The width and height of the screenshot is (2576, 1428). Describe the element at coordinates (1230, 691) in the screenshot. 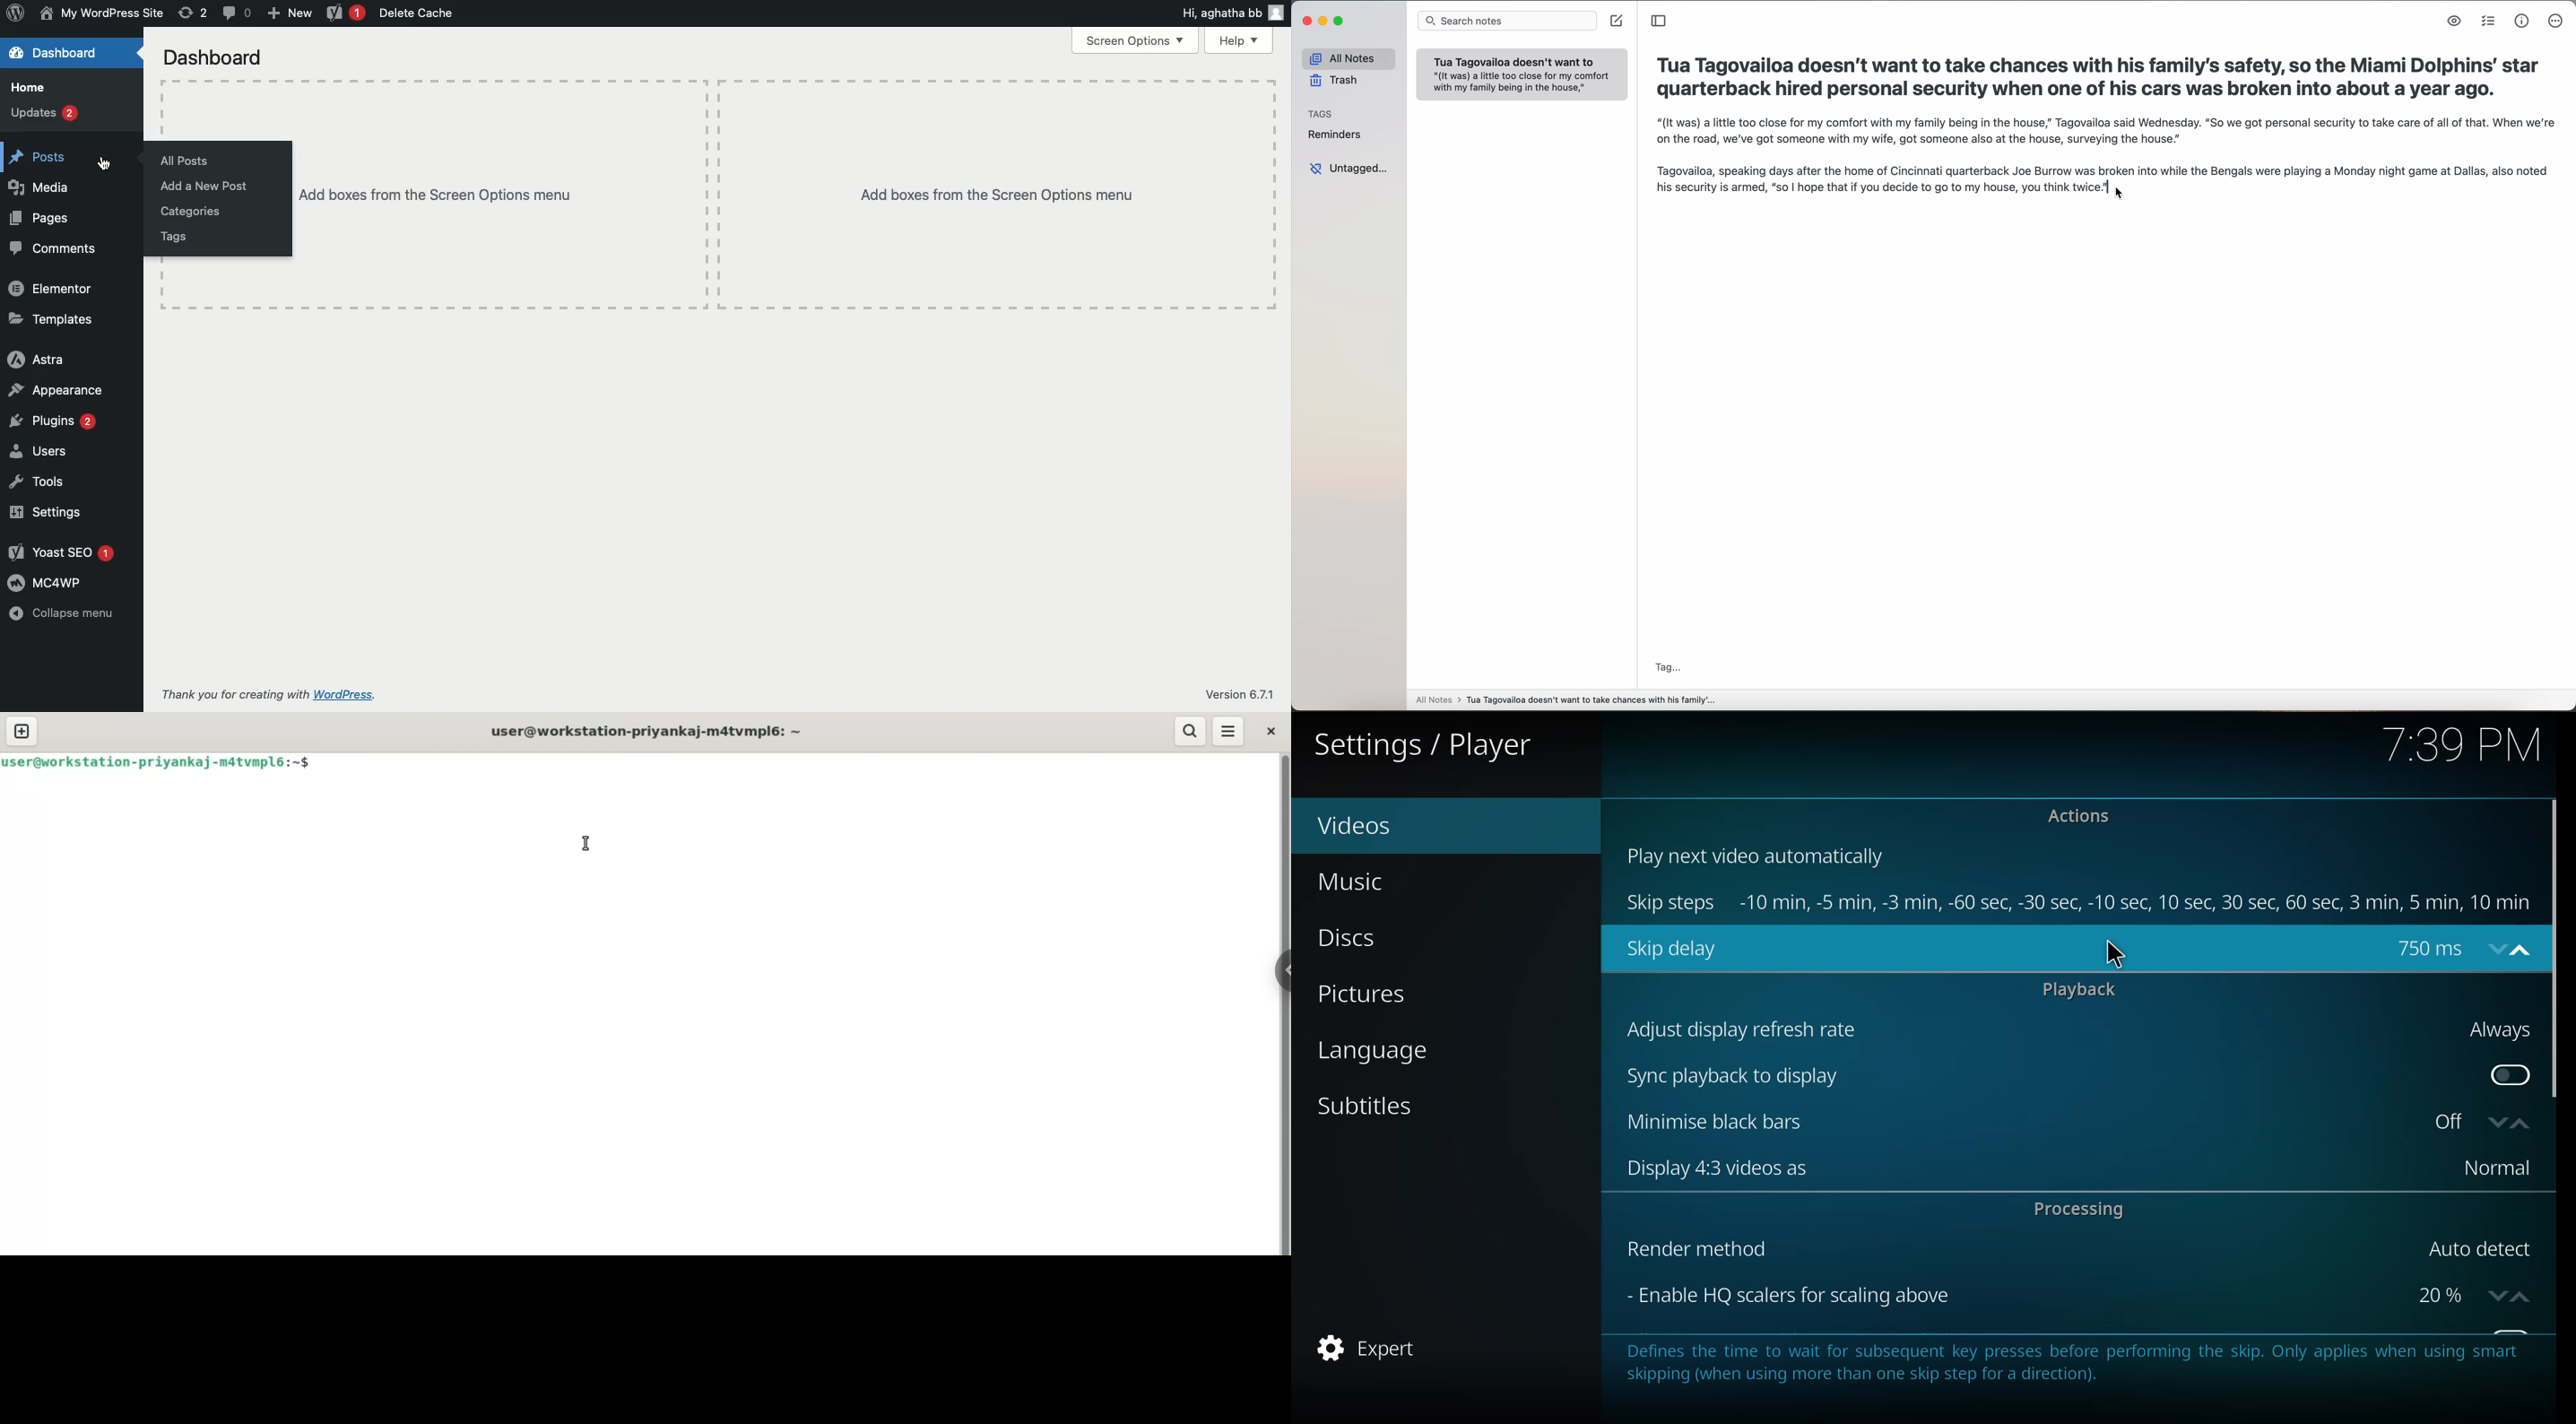

I see `Version 6.71` at that location.